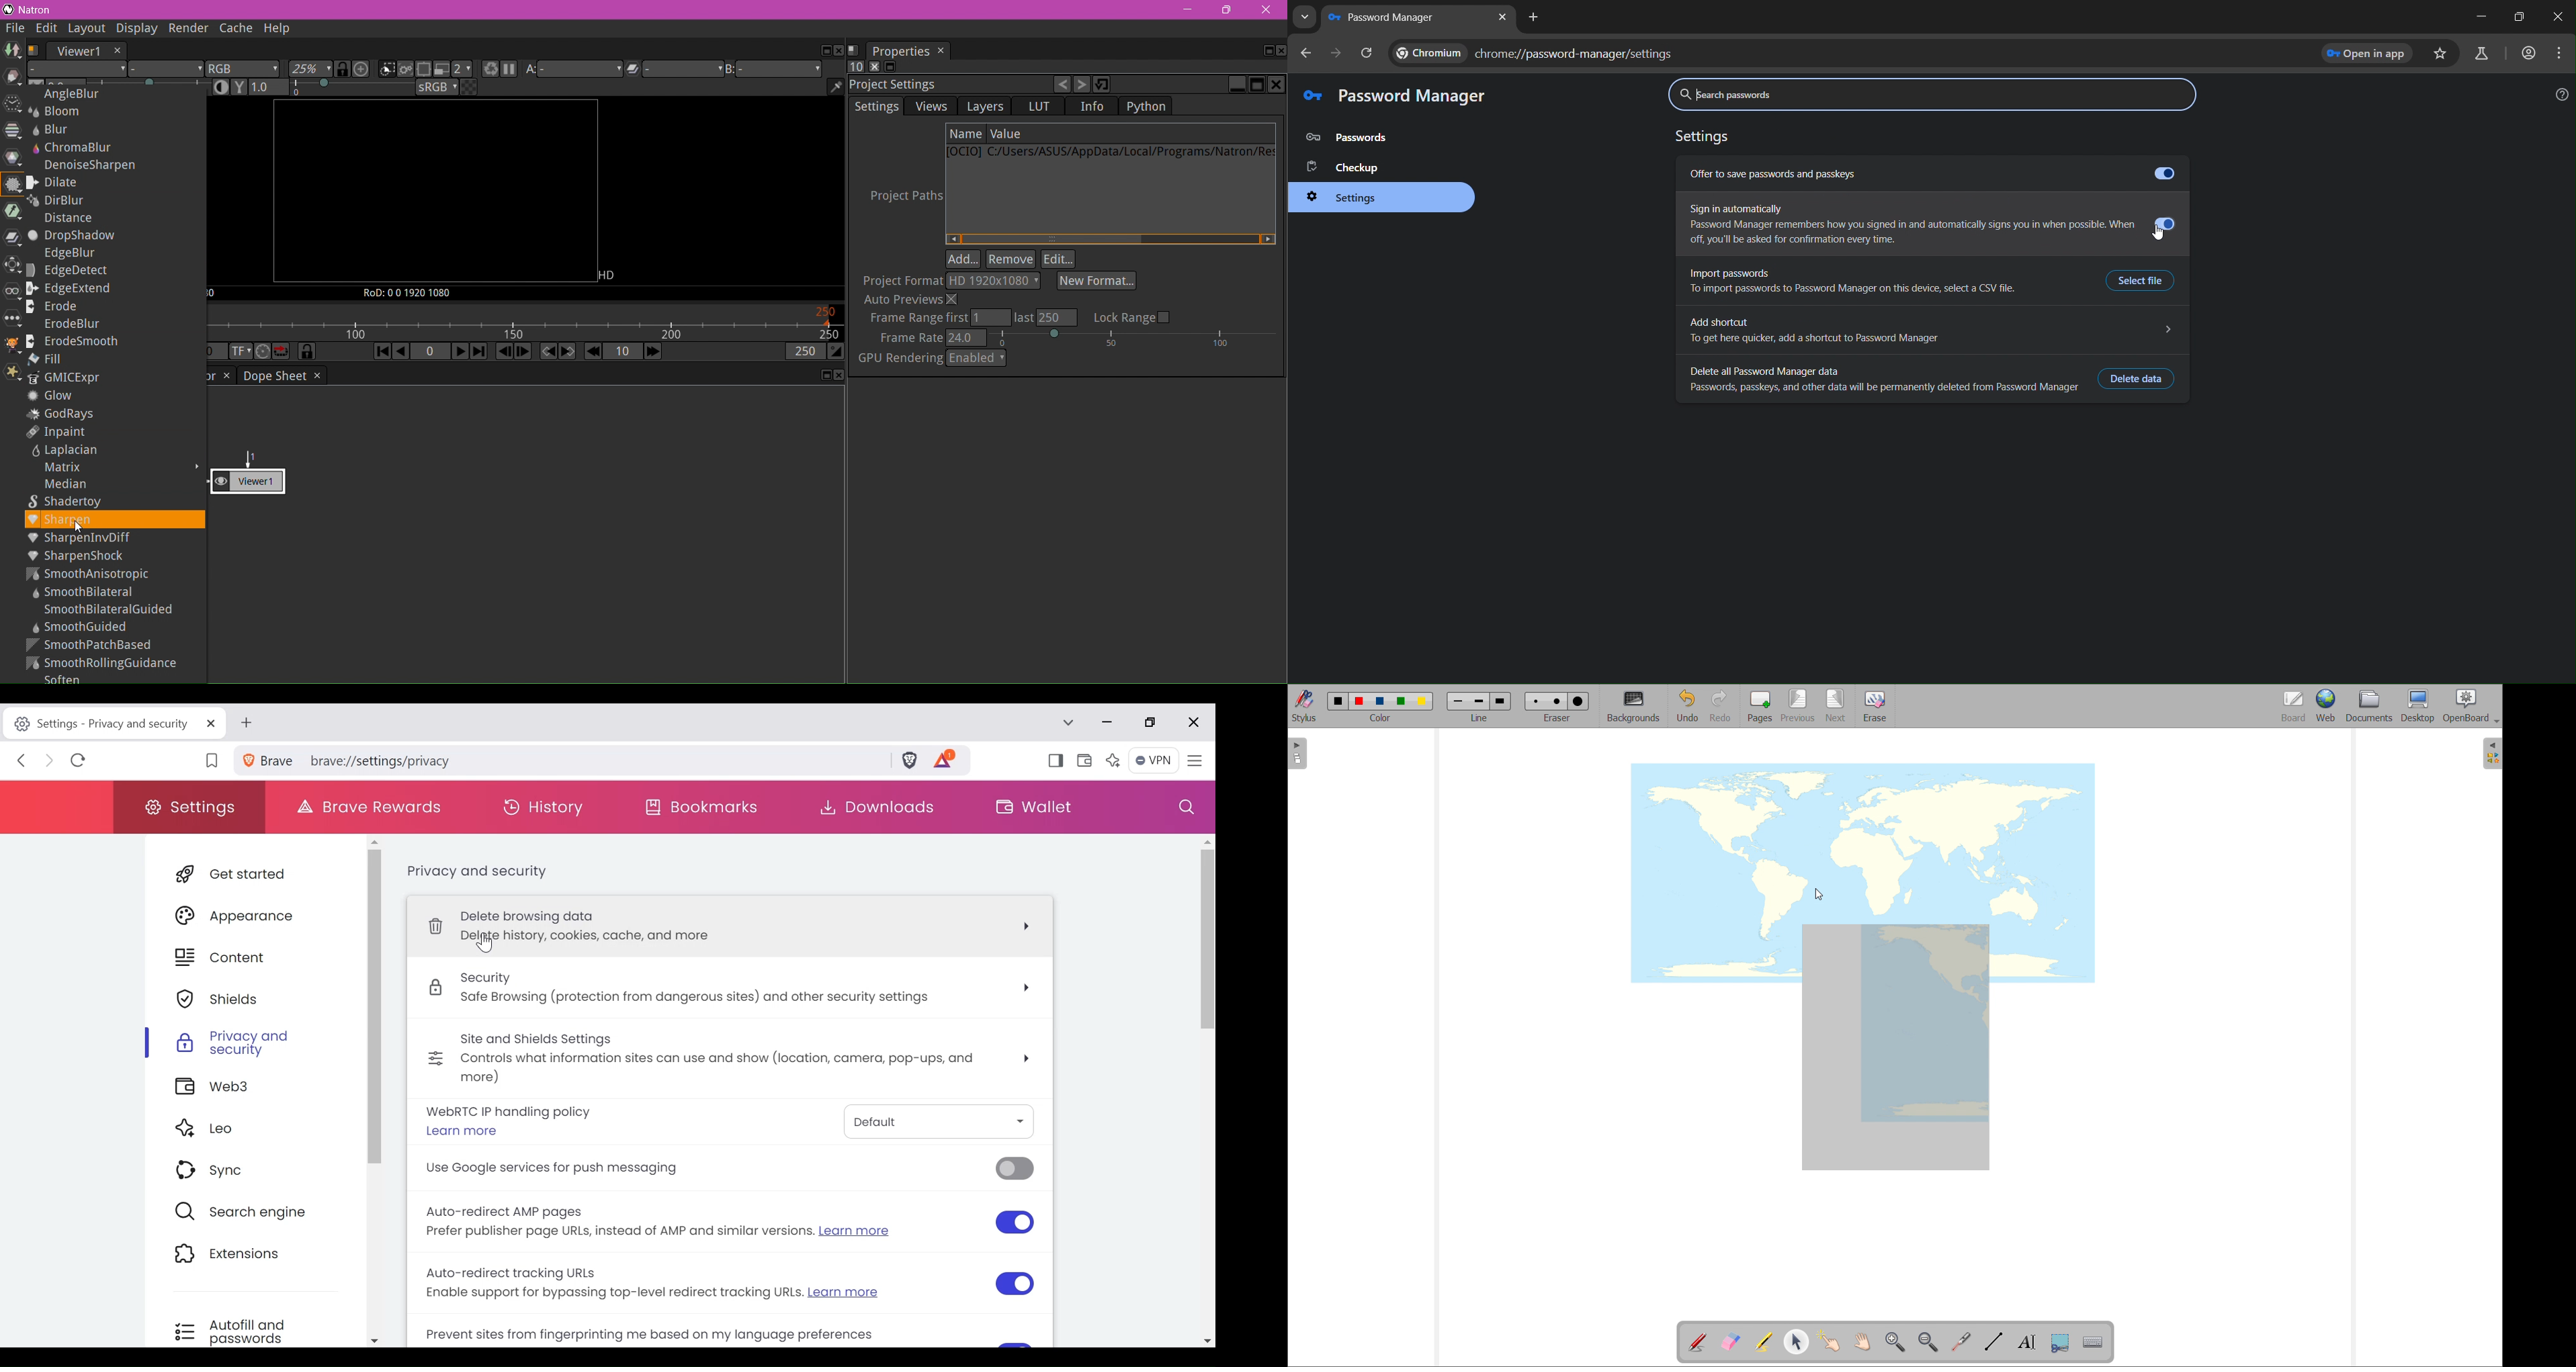  Describe the element at coordinates (1337, 56) in the screenshot. I see `go forward one page` at that location.